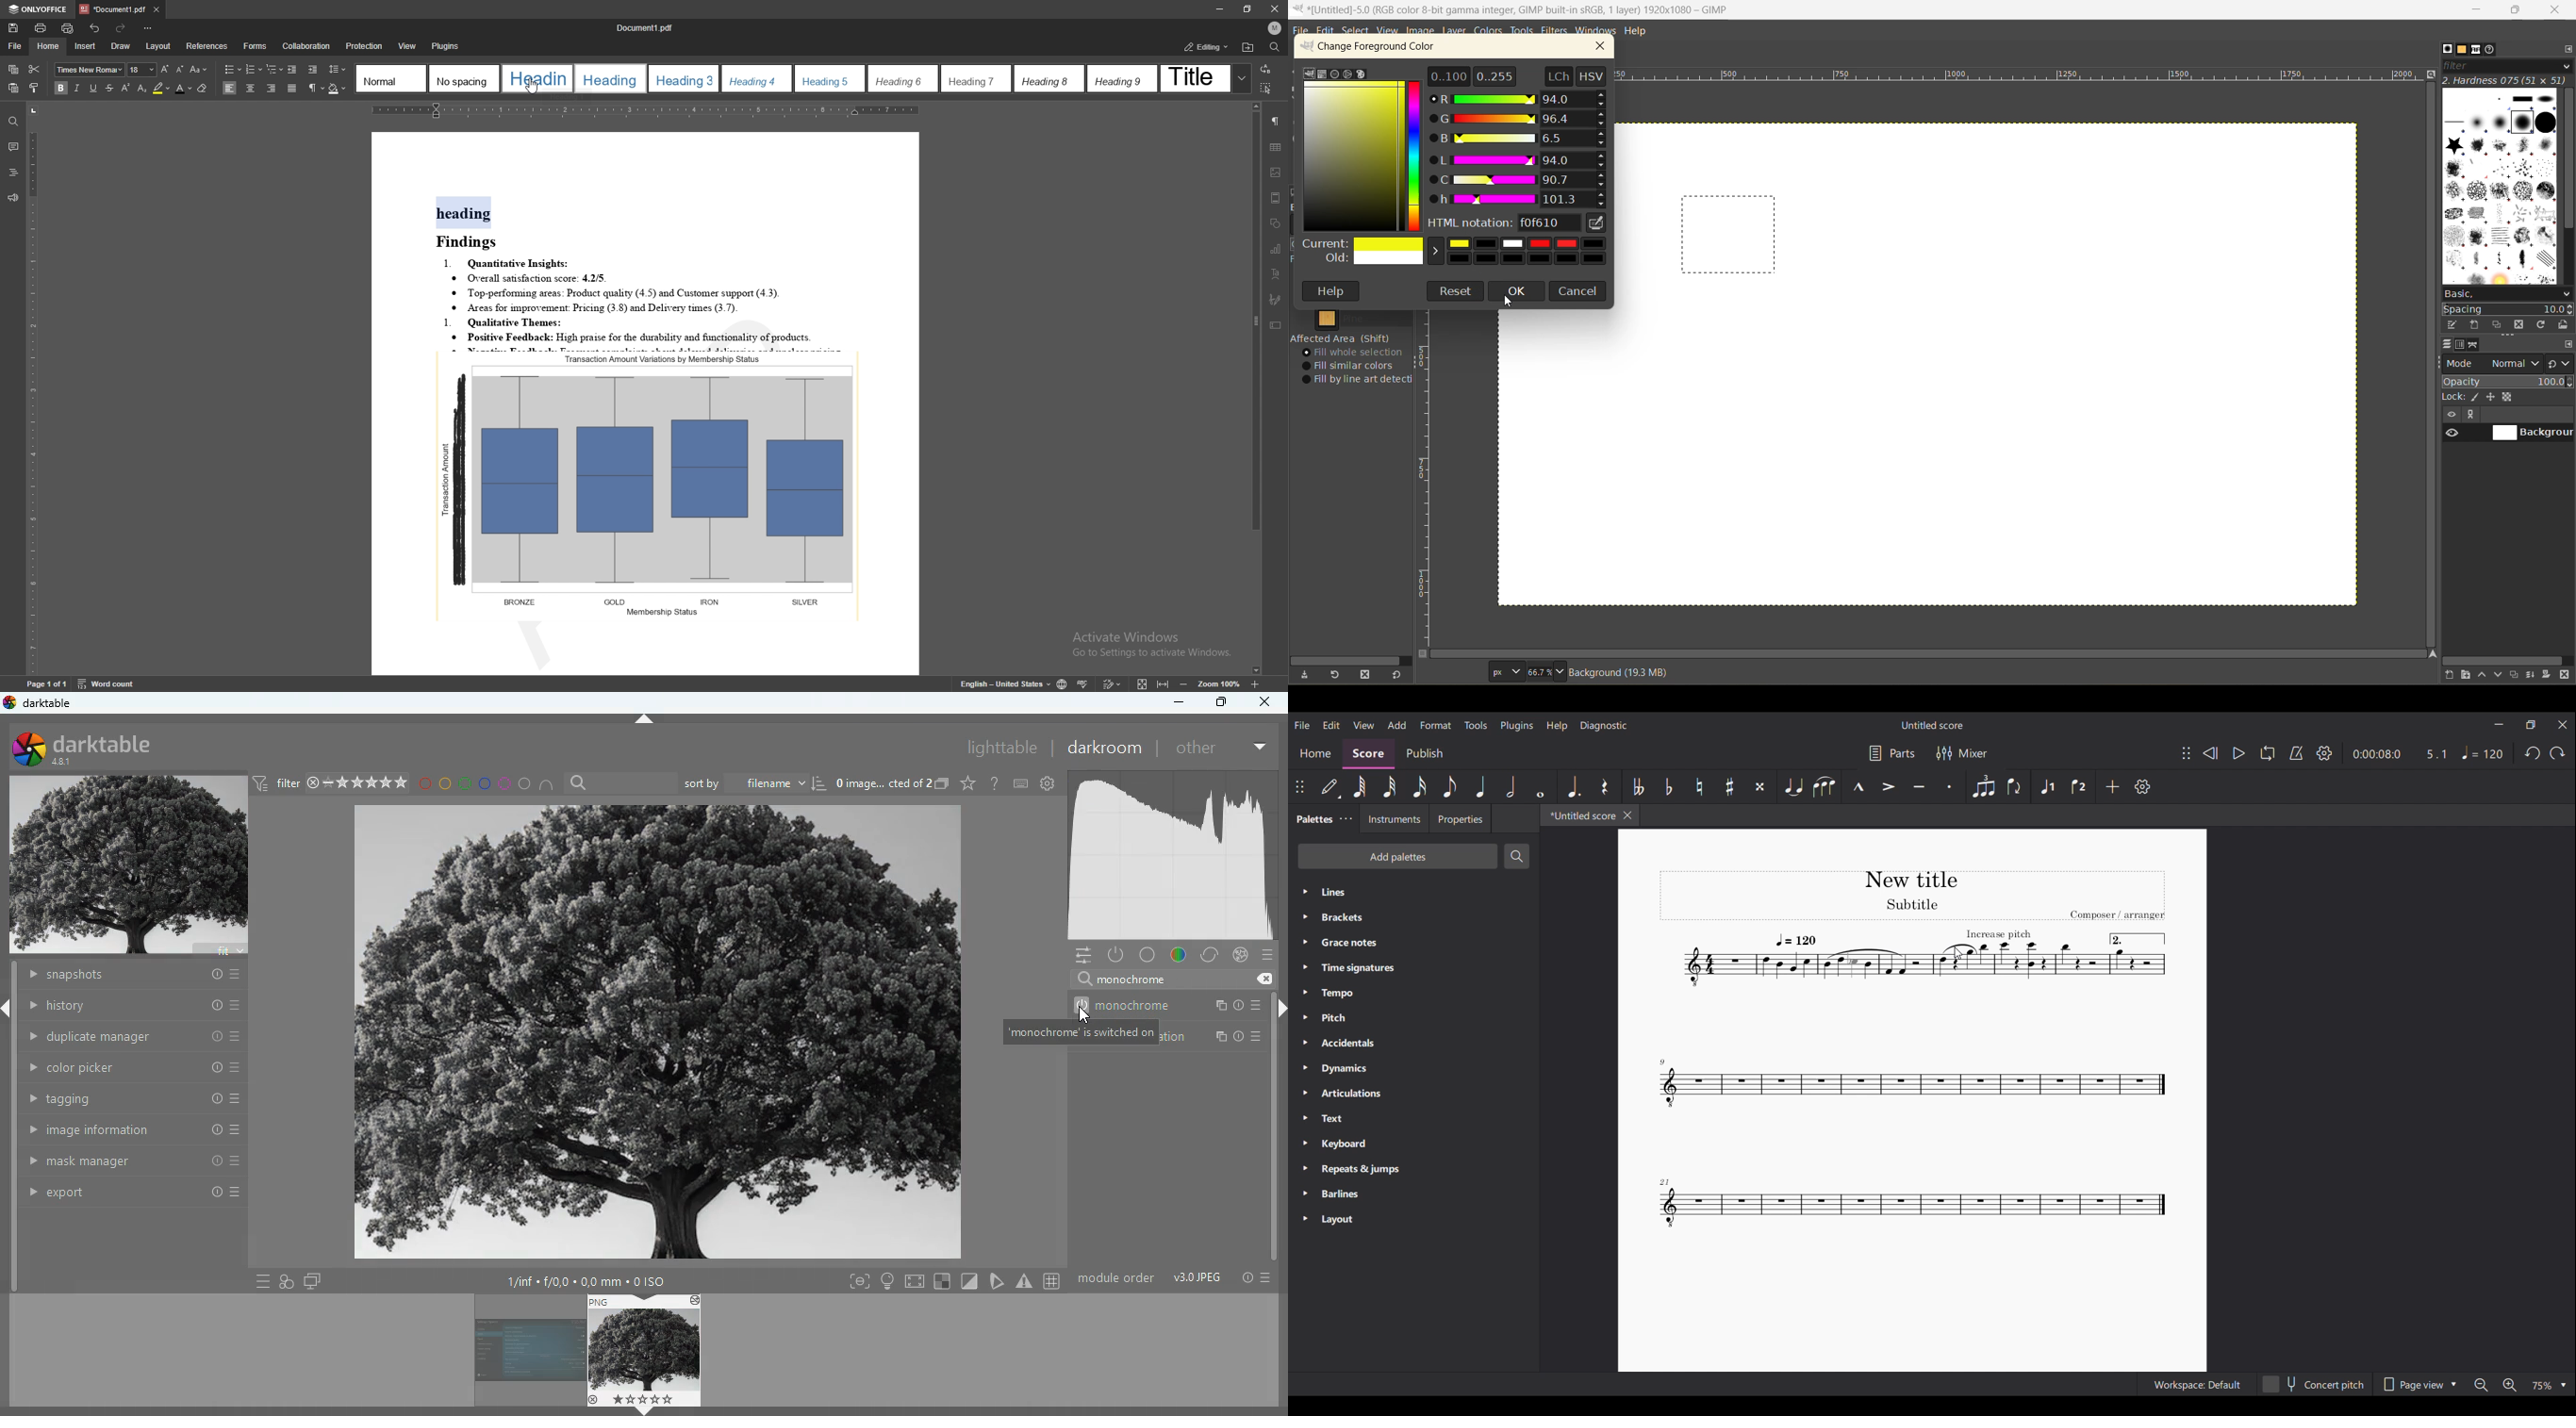  What do you see at coordinates (914, 1281) in the screenshot?
I see `screen` at bounding box center [914, 1281].